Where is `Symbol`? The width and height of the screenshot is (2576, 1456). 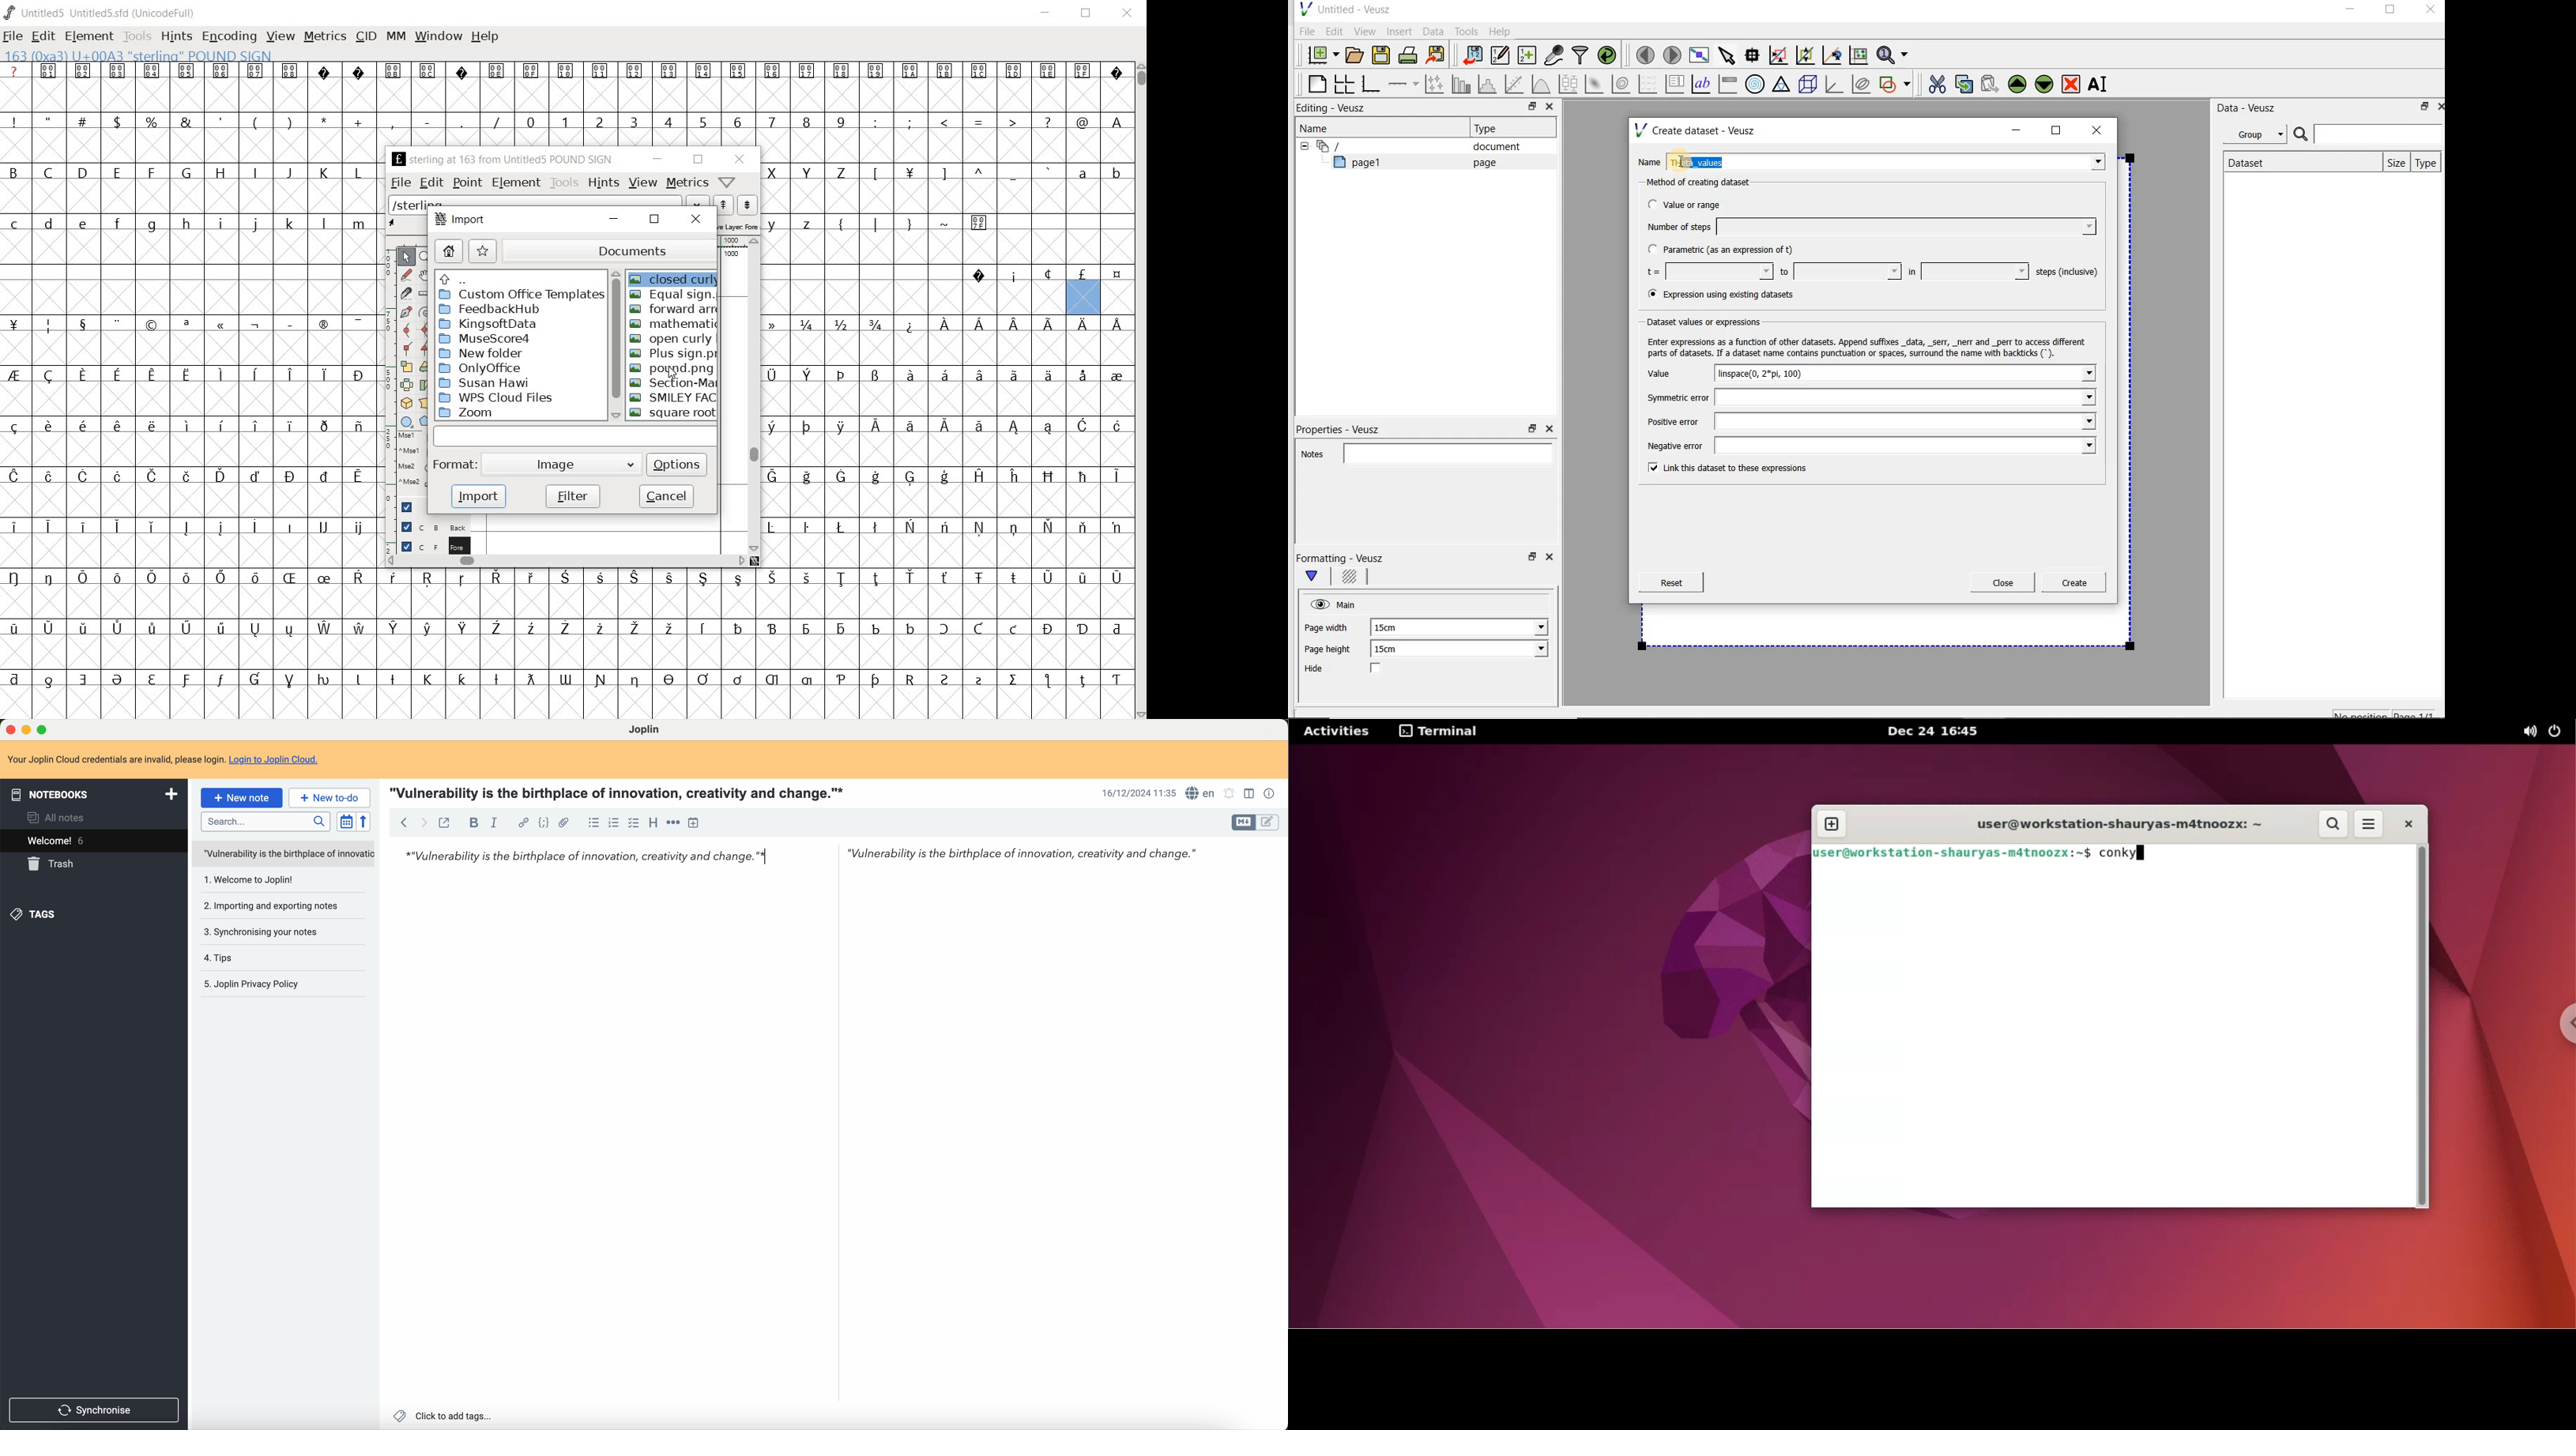
Symbol is located at coordinates (840, 628).